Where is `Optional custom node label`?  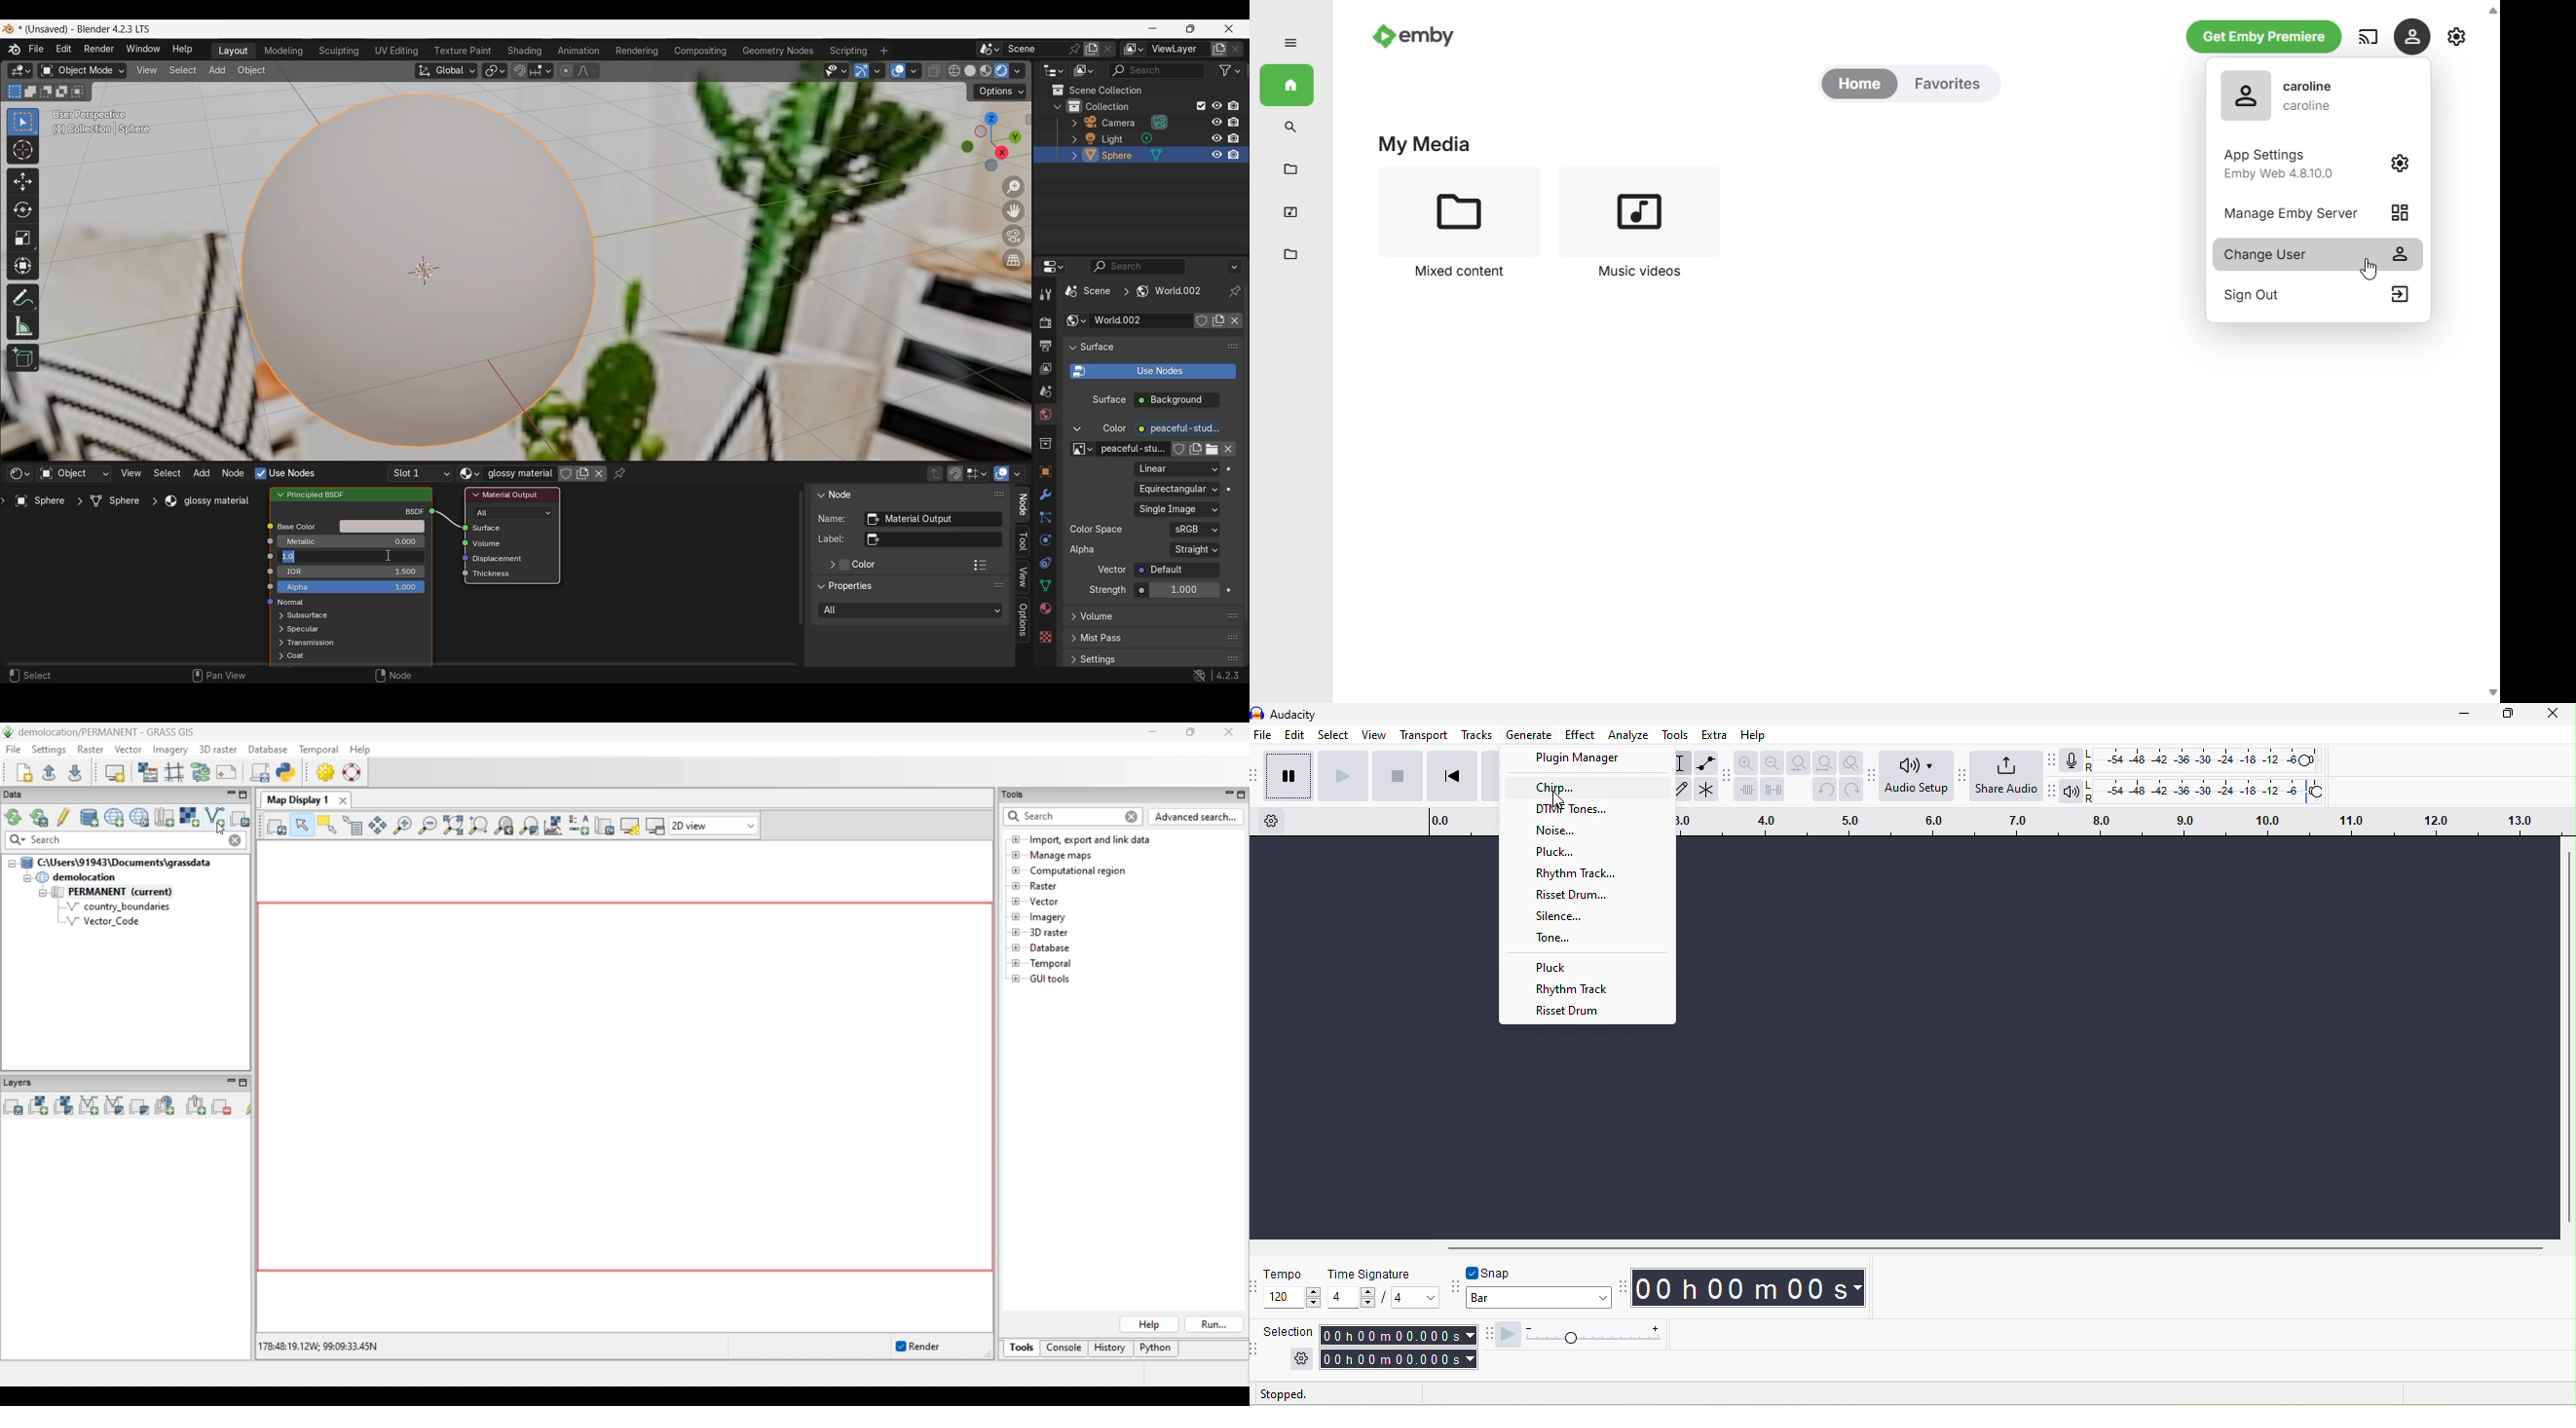
Optional custom node label is located at coordinates (933, 540).